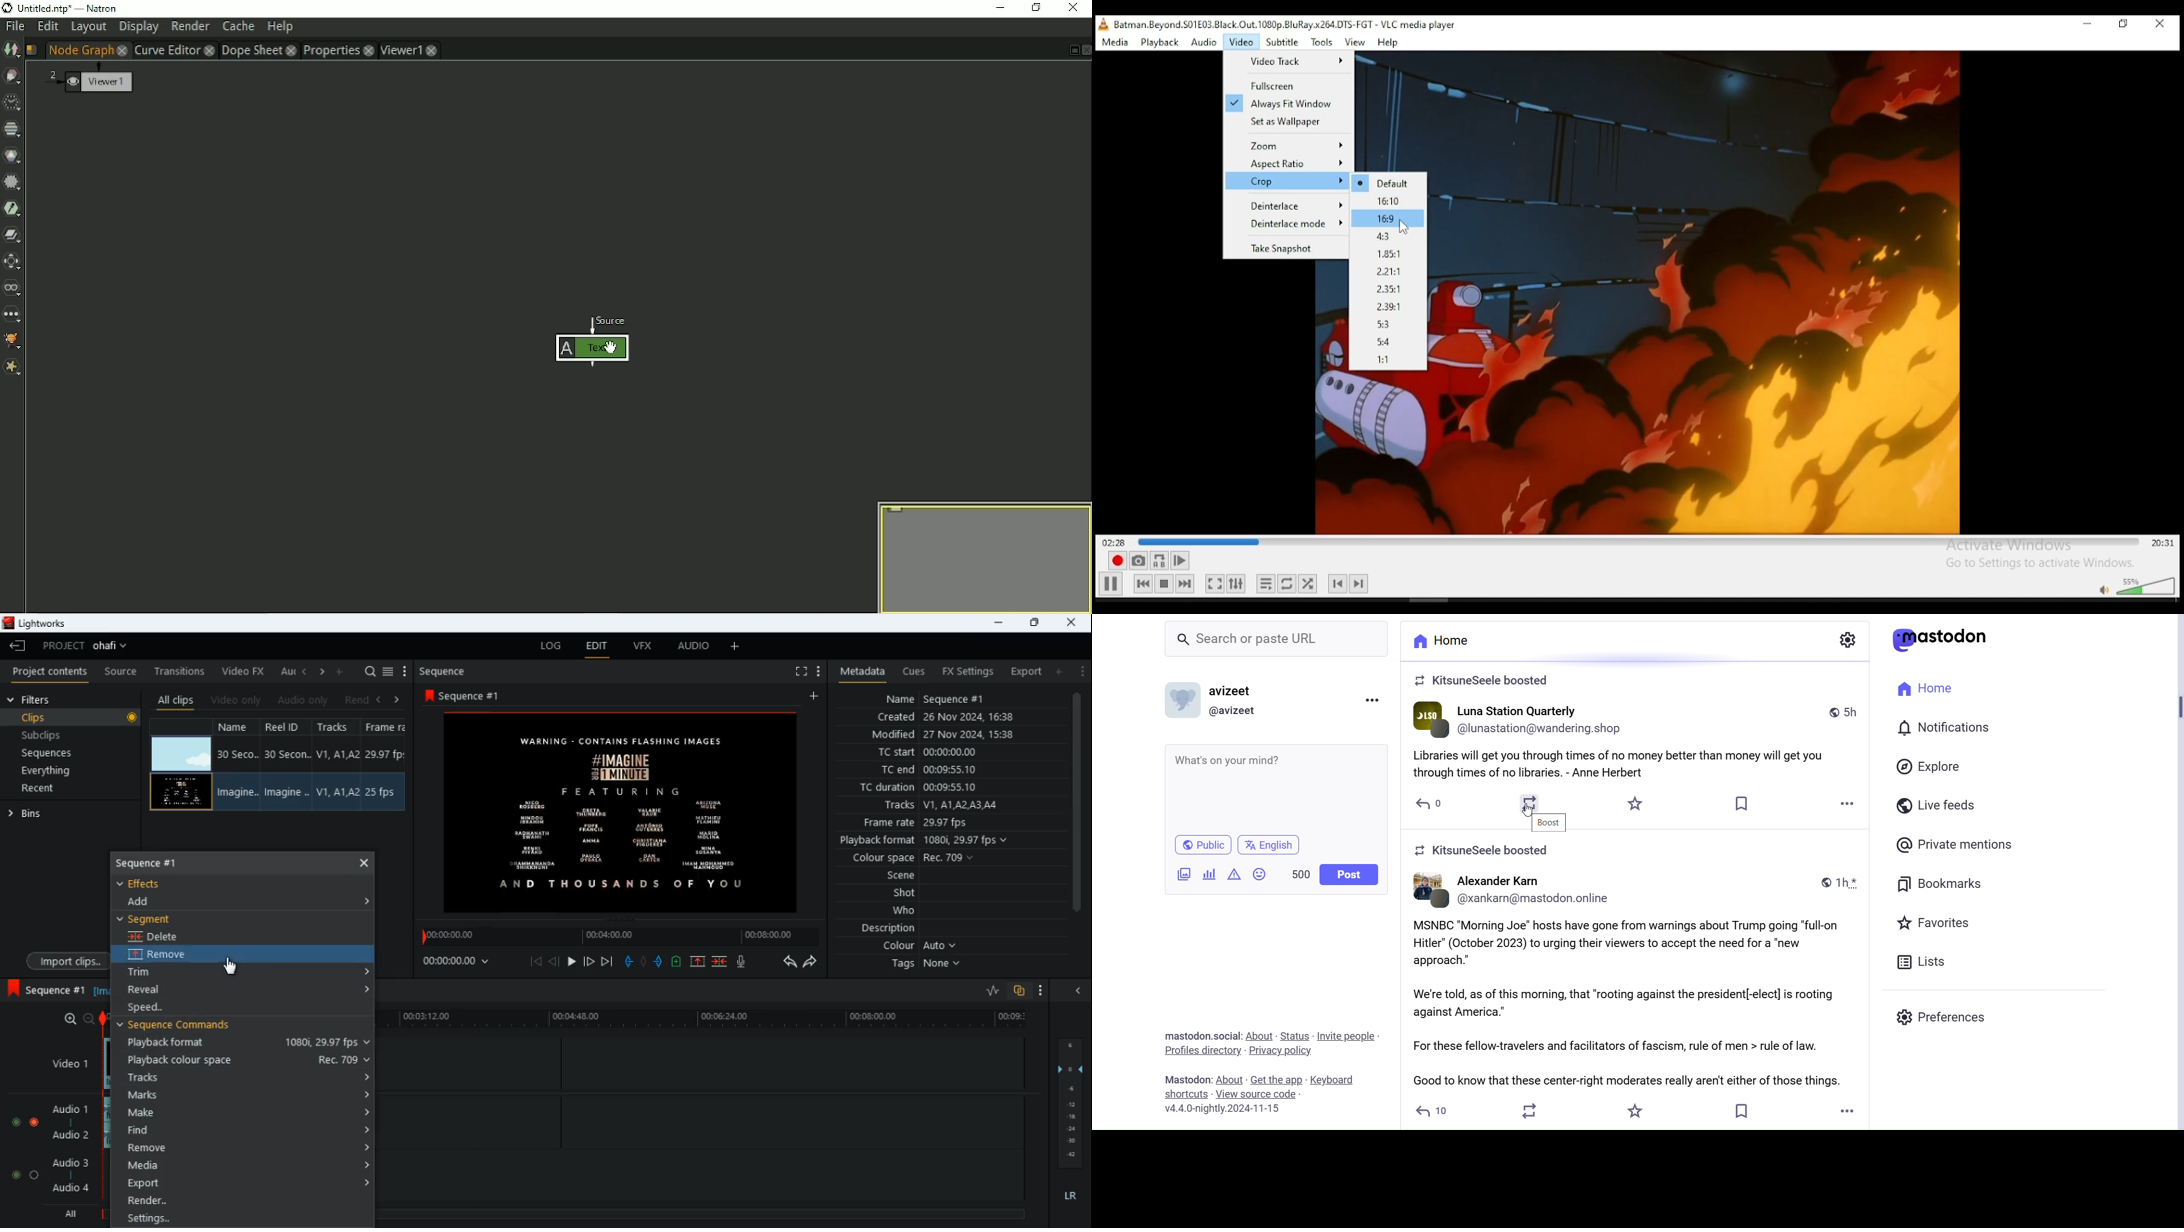 The width and height of the screenshot is (2184, 1232). I want to click on timeline tracks, so click(701, 1063).